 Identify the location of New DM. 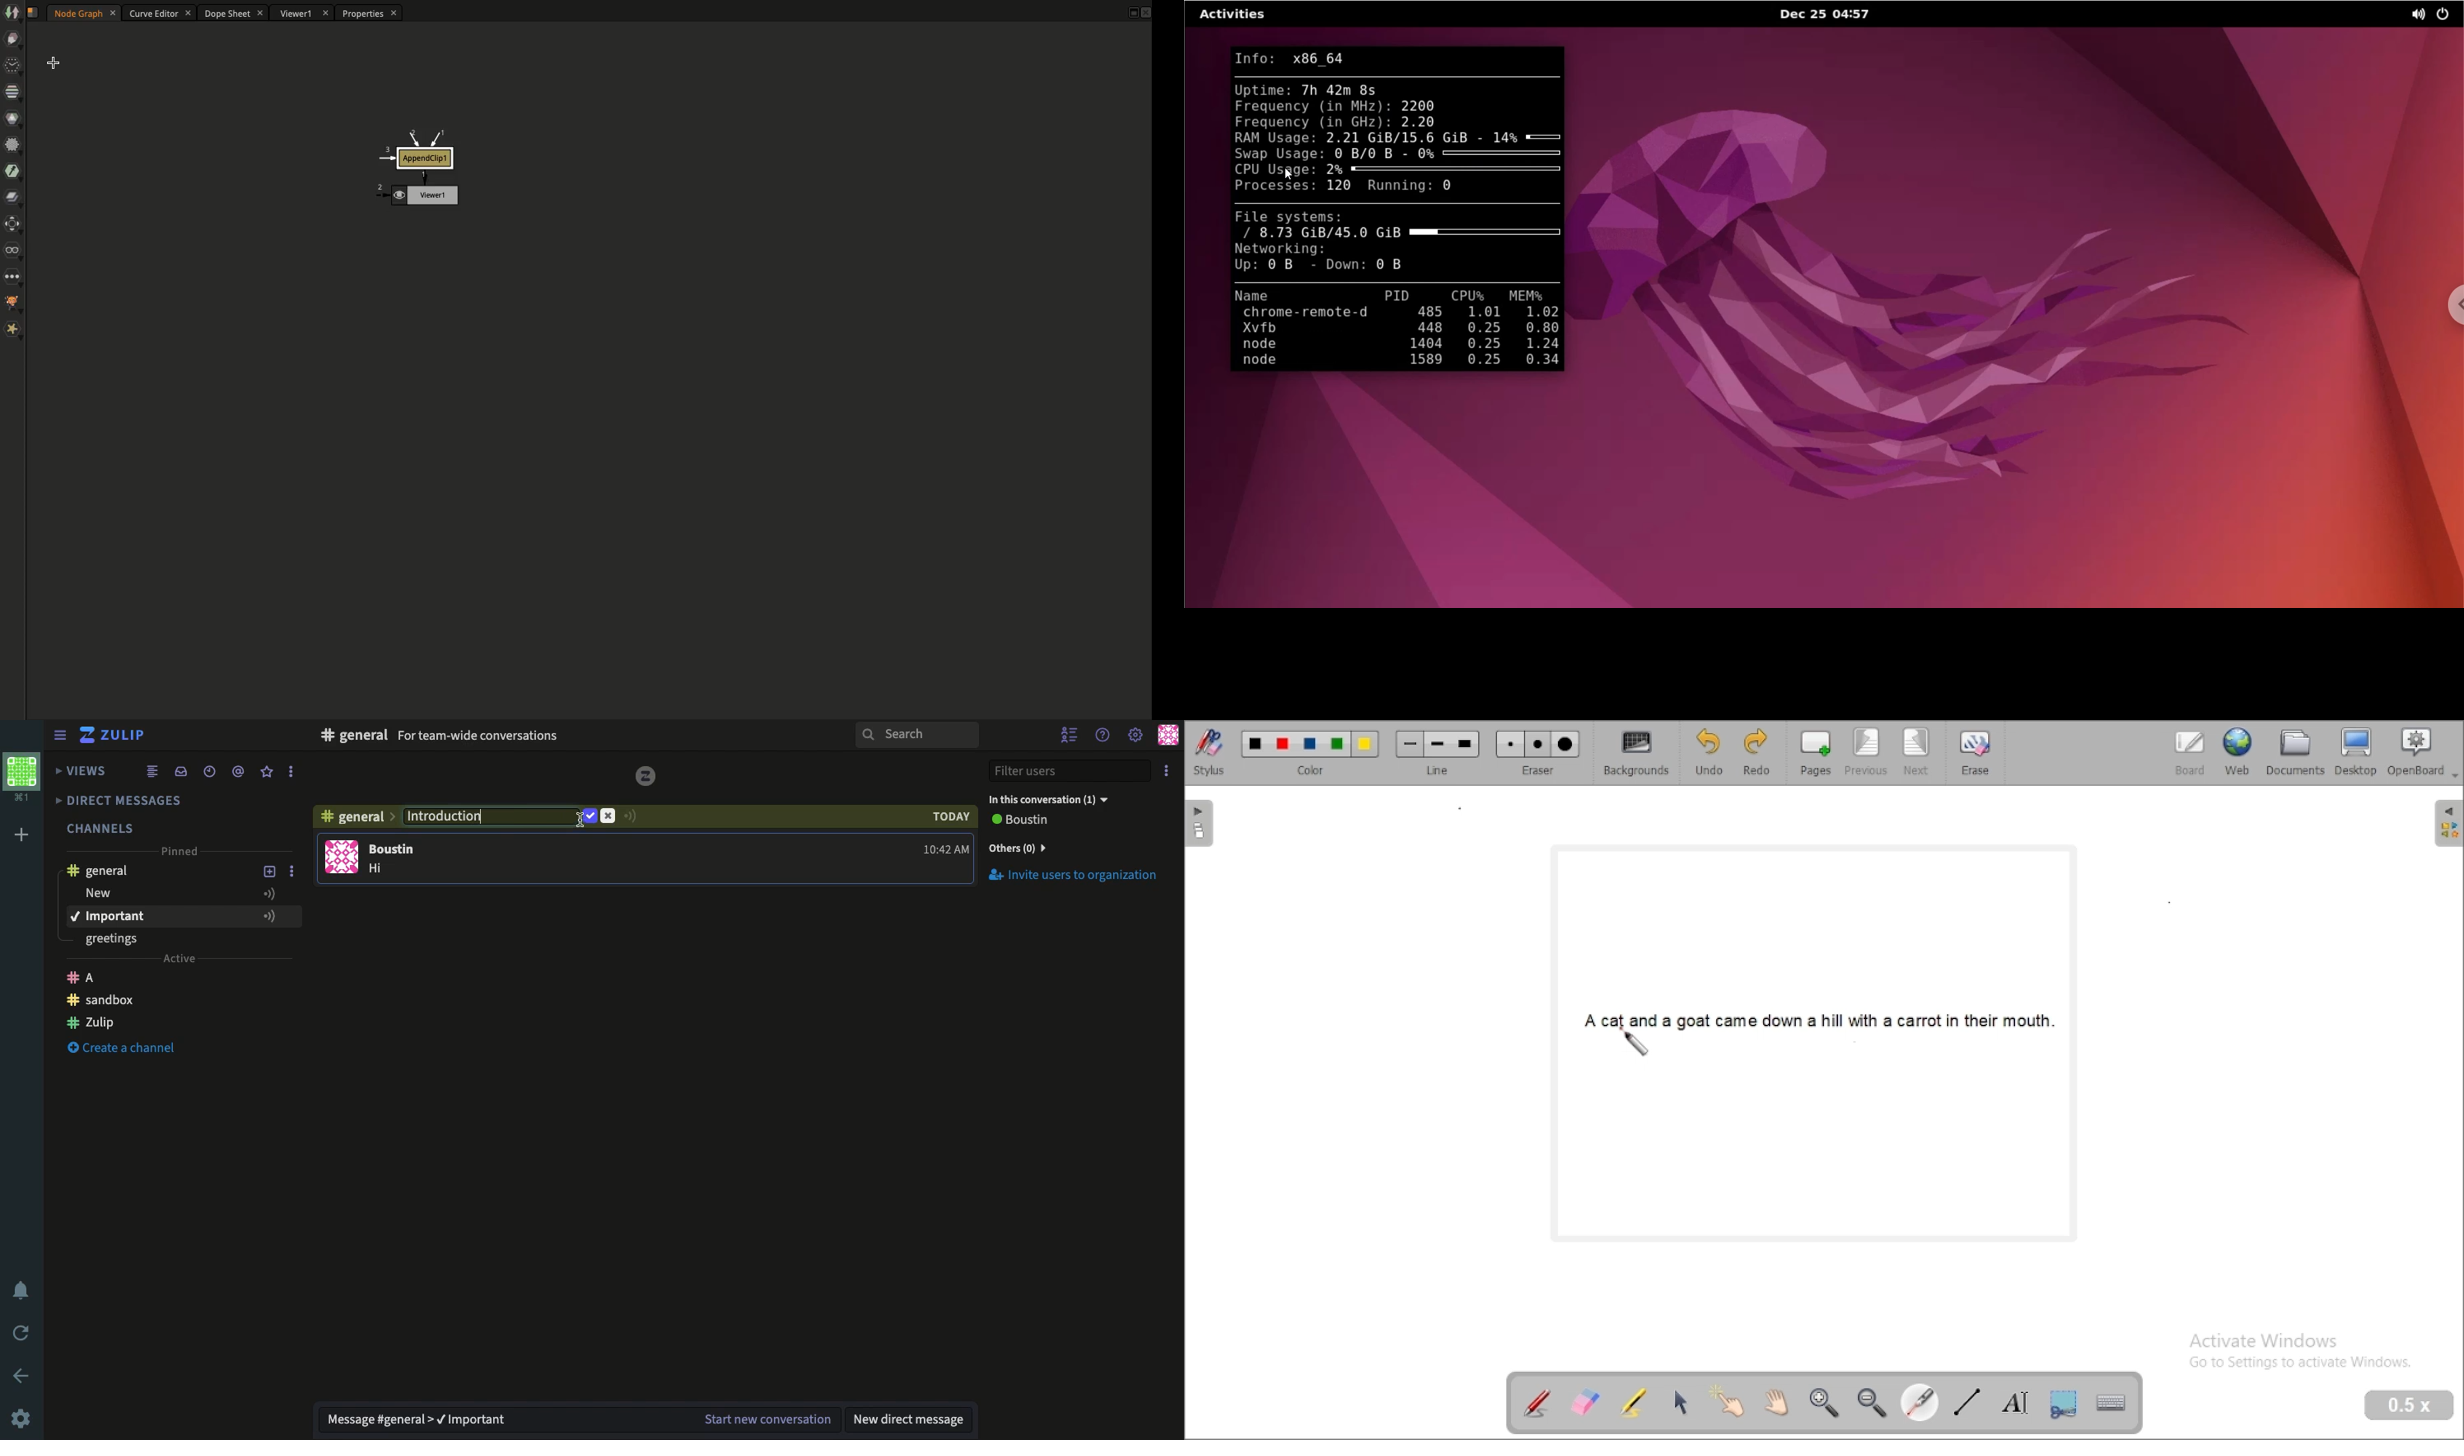
(913, 1420).